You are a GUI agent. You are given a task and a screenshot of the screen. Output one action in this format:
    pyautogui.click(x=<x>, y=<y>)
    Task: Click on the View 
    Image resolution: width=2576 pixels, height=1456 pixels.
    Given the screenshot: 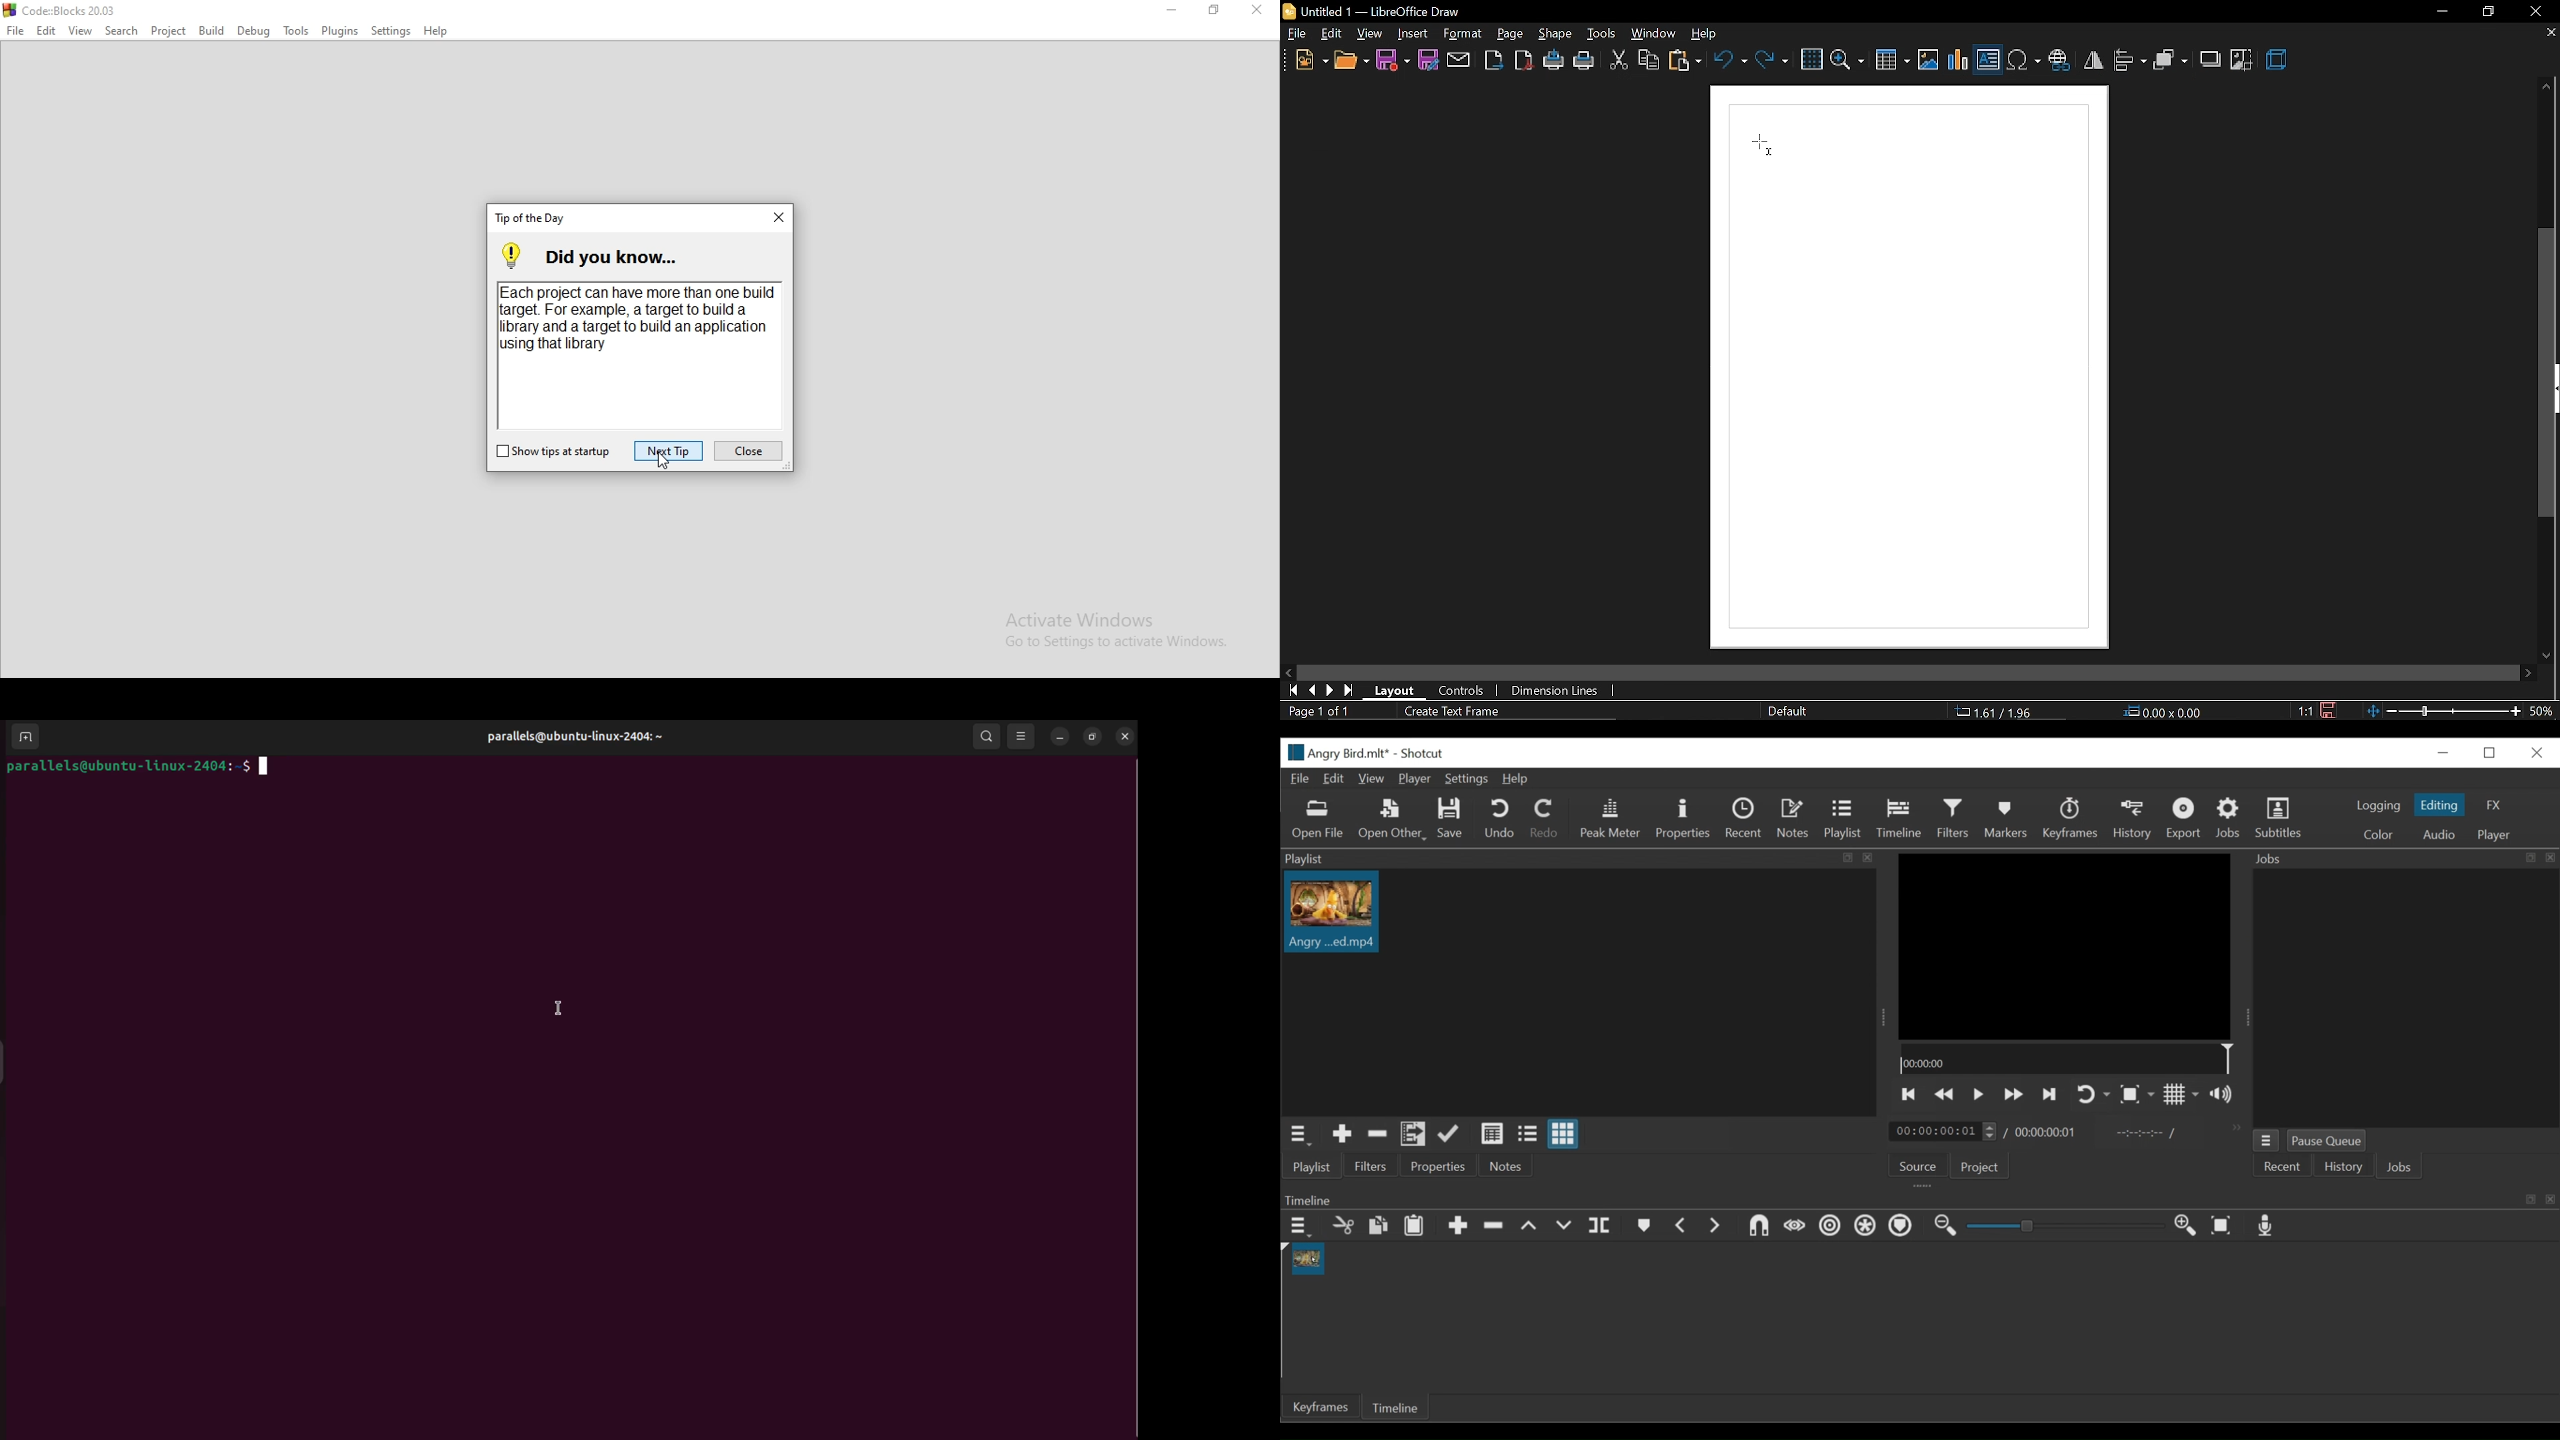 What is the action you would take?
    pyautogui.click(x=81, y=31)
    